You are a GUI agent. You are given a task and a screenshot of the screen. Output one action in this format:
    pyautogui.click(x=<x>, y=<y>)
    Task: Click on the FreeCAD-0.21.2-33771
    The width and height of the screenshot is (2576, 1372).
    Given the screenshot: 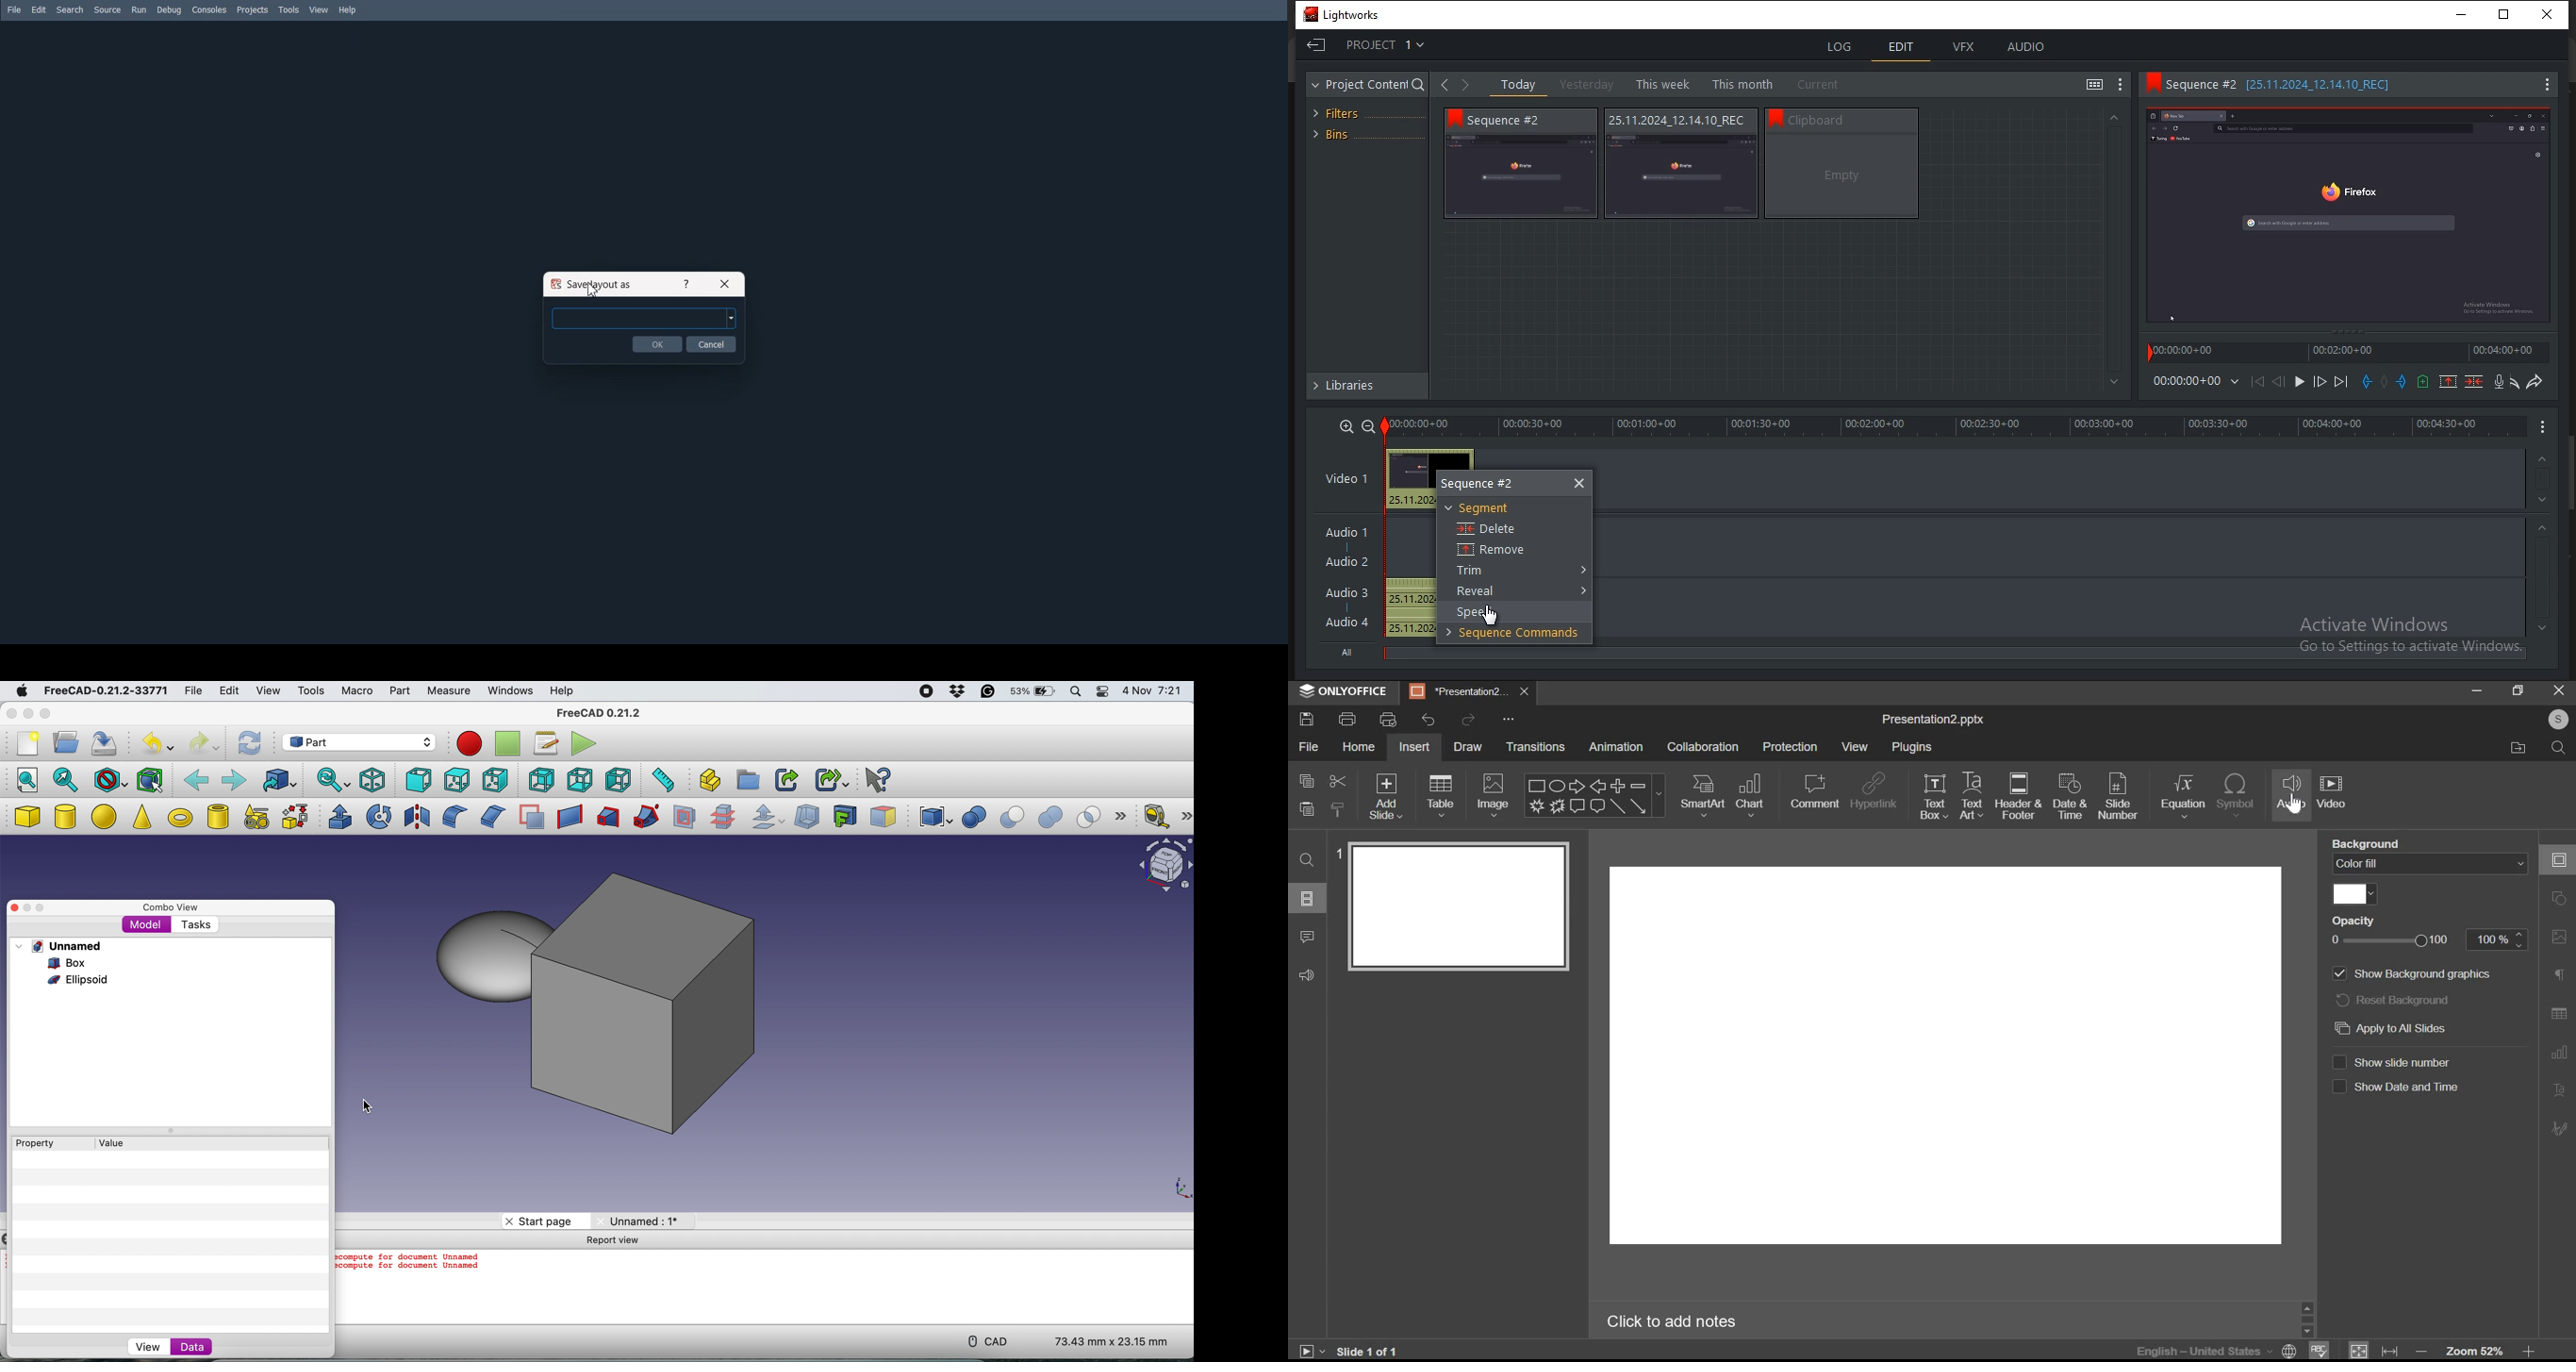 What is the action you would take?
    pyautogui.click(x=104, y=691)
    